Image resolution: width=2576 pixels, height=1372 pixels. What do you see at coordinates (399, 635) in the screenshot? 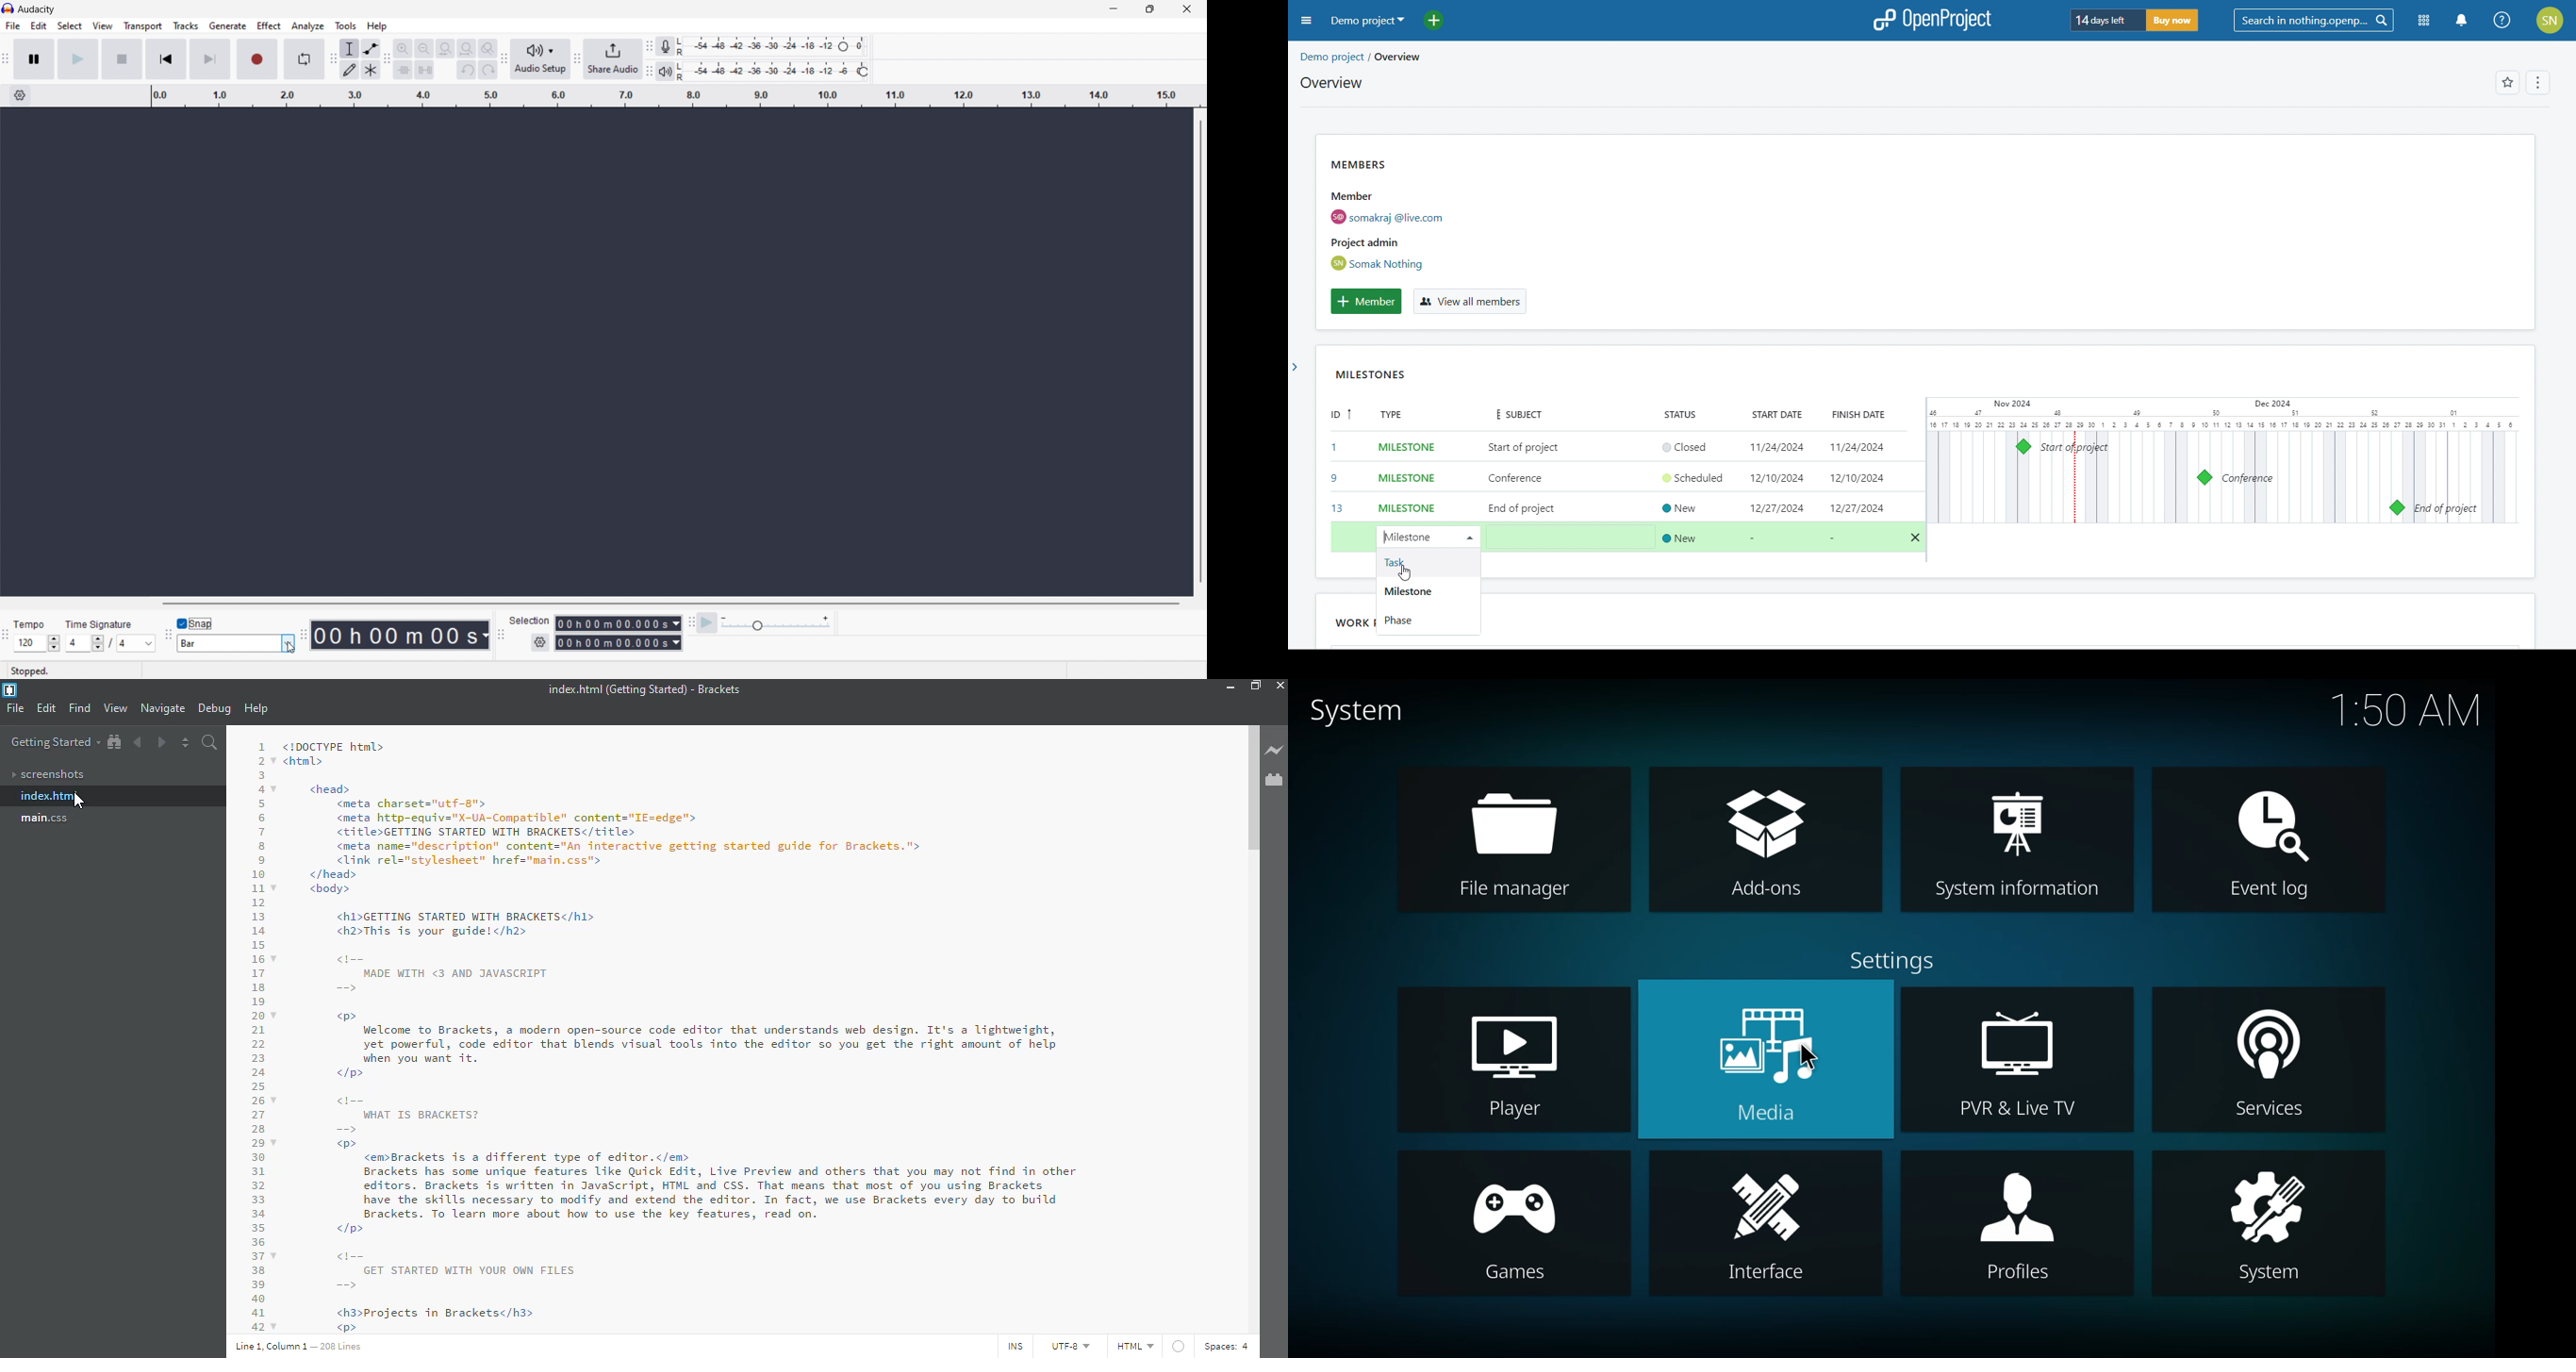
I see `time` at bounding box center [399, 635].